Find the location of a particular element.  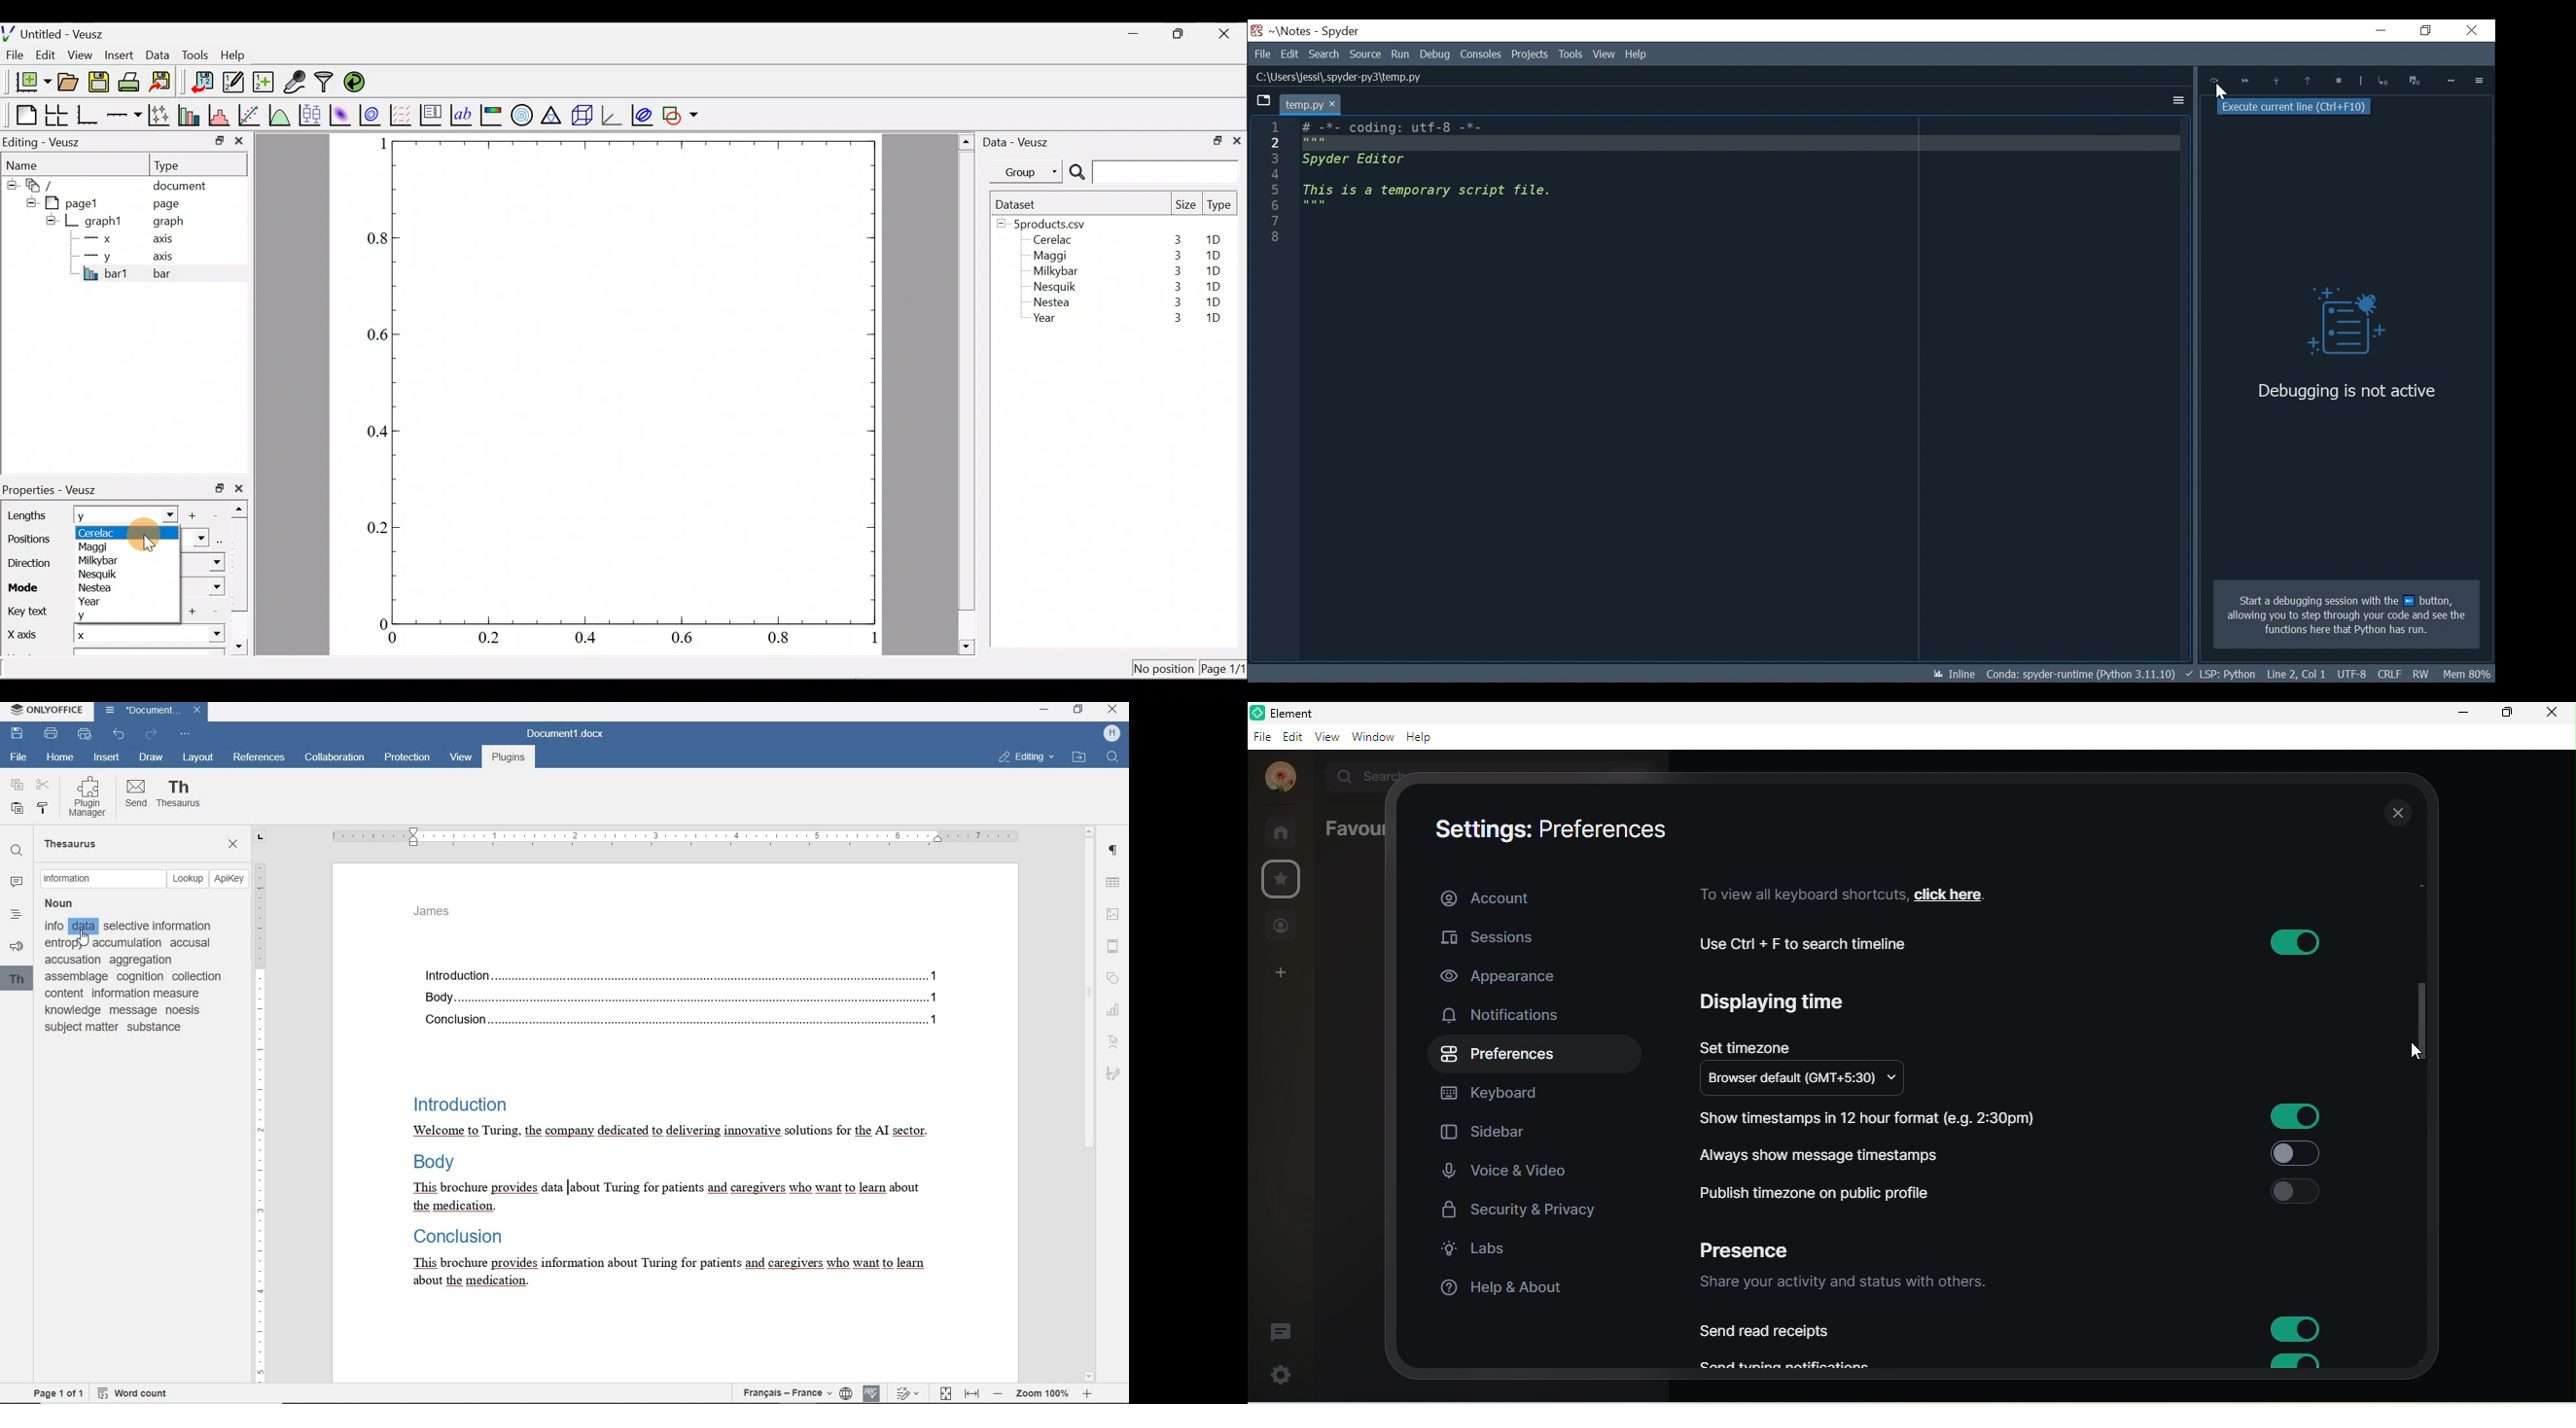

Tools is located at coordinates (1531, 54).